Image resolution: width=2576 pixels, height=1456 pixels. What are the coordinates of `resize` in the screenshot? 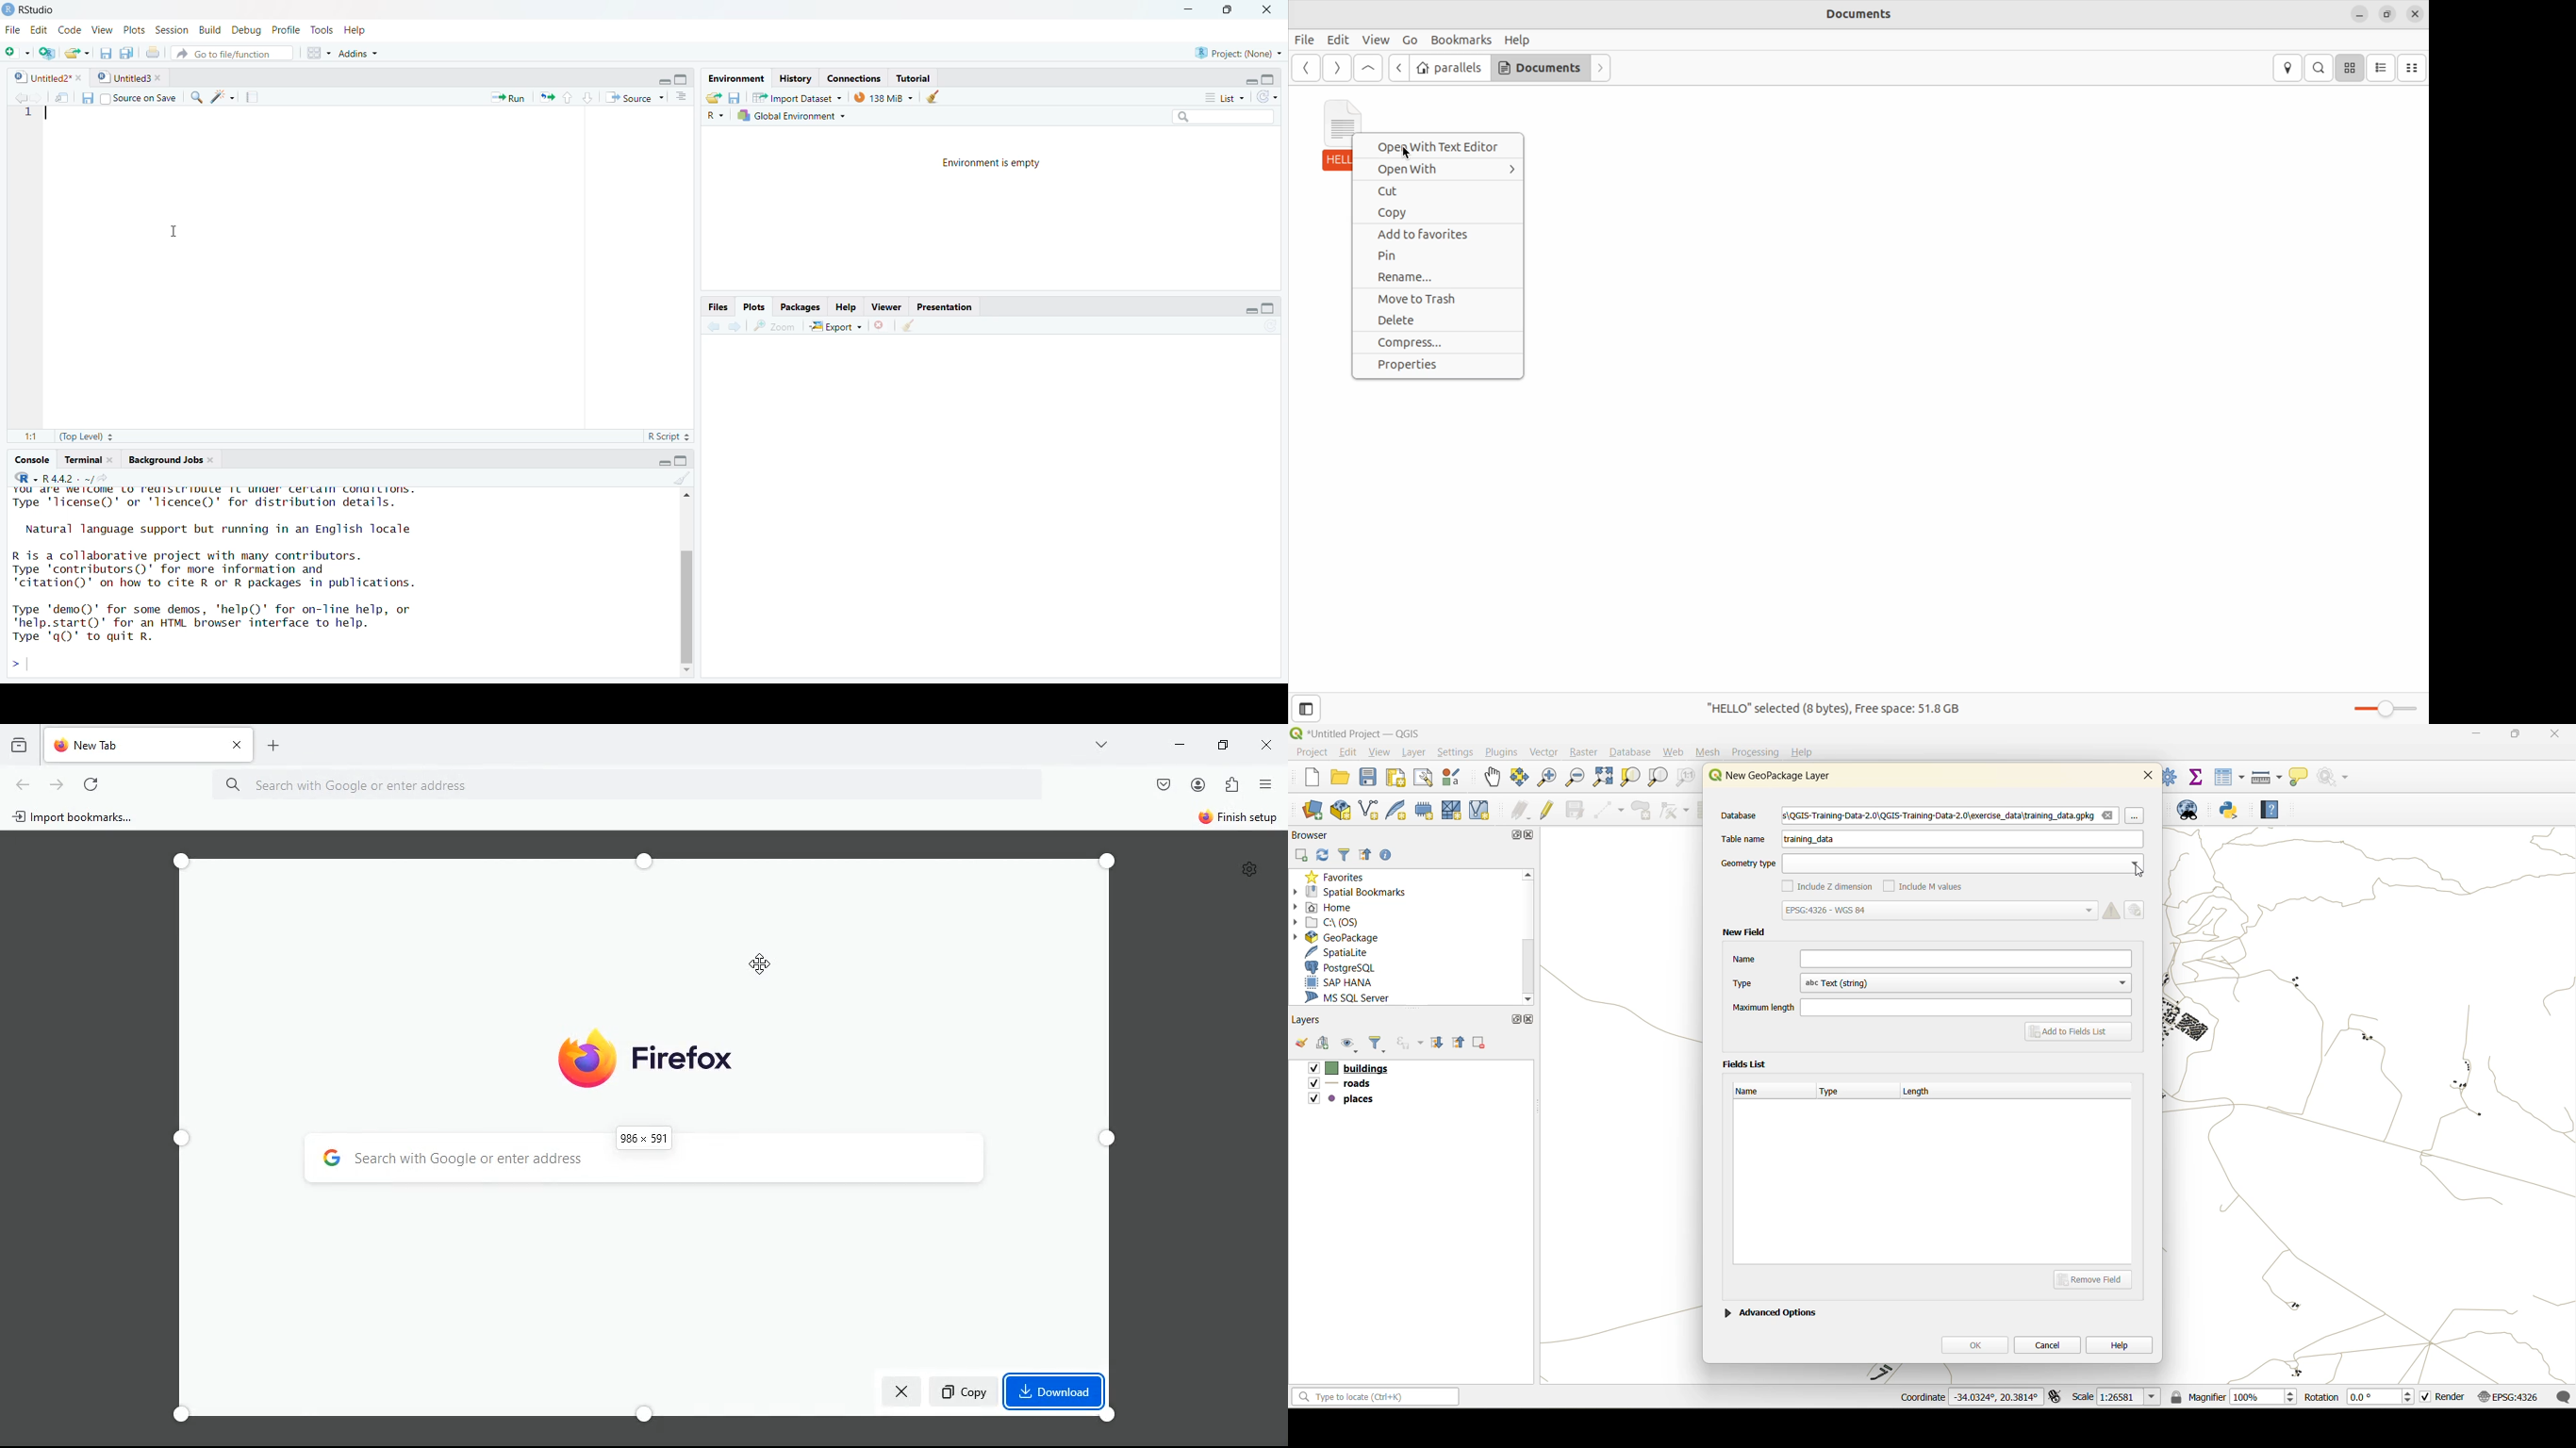 It's located at (2387, 14).